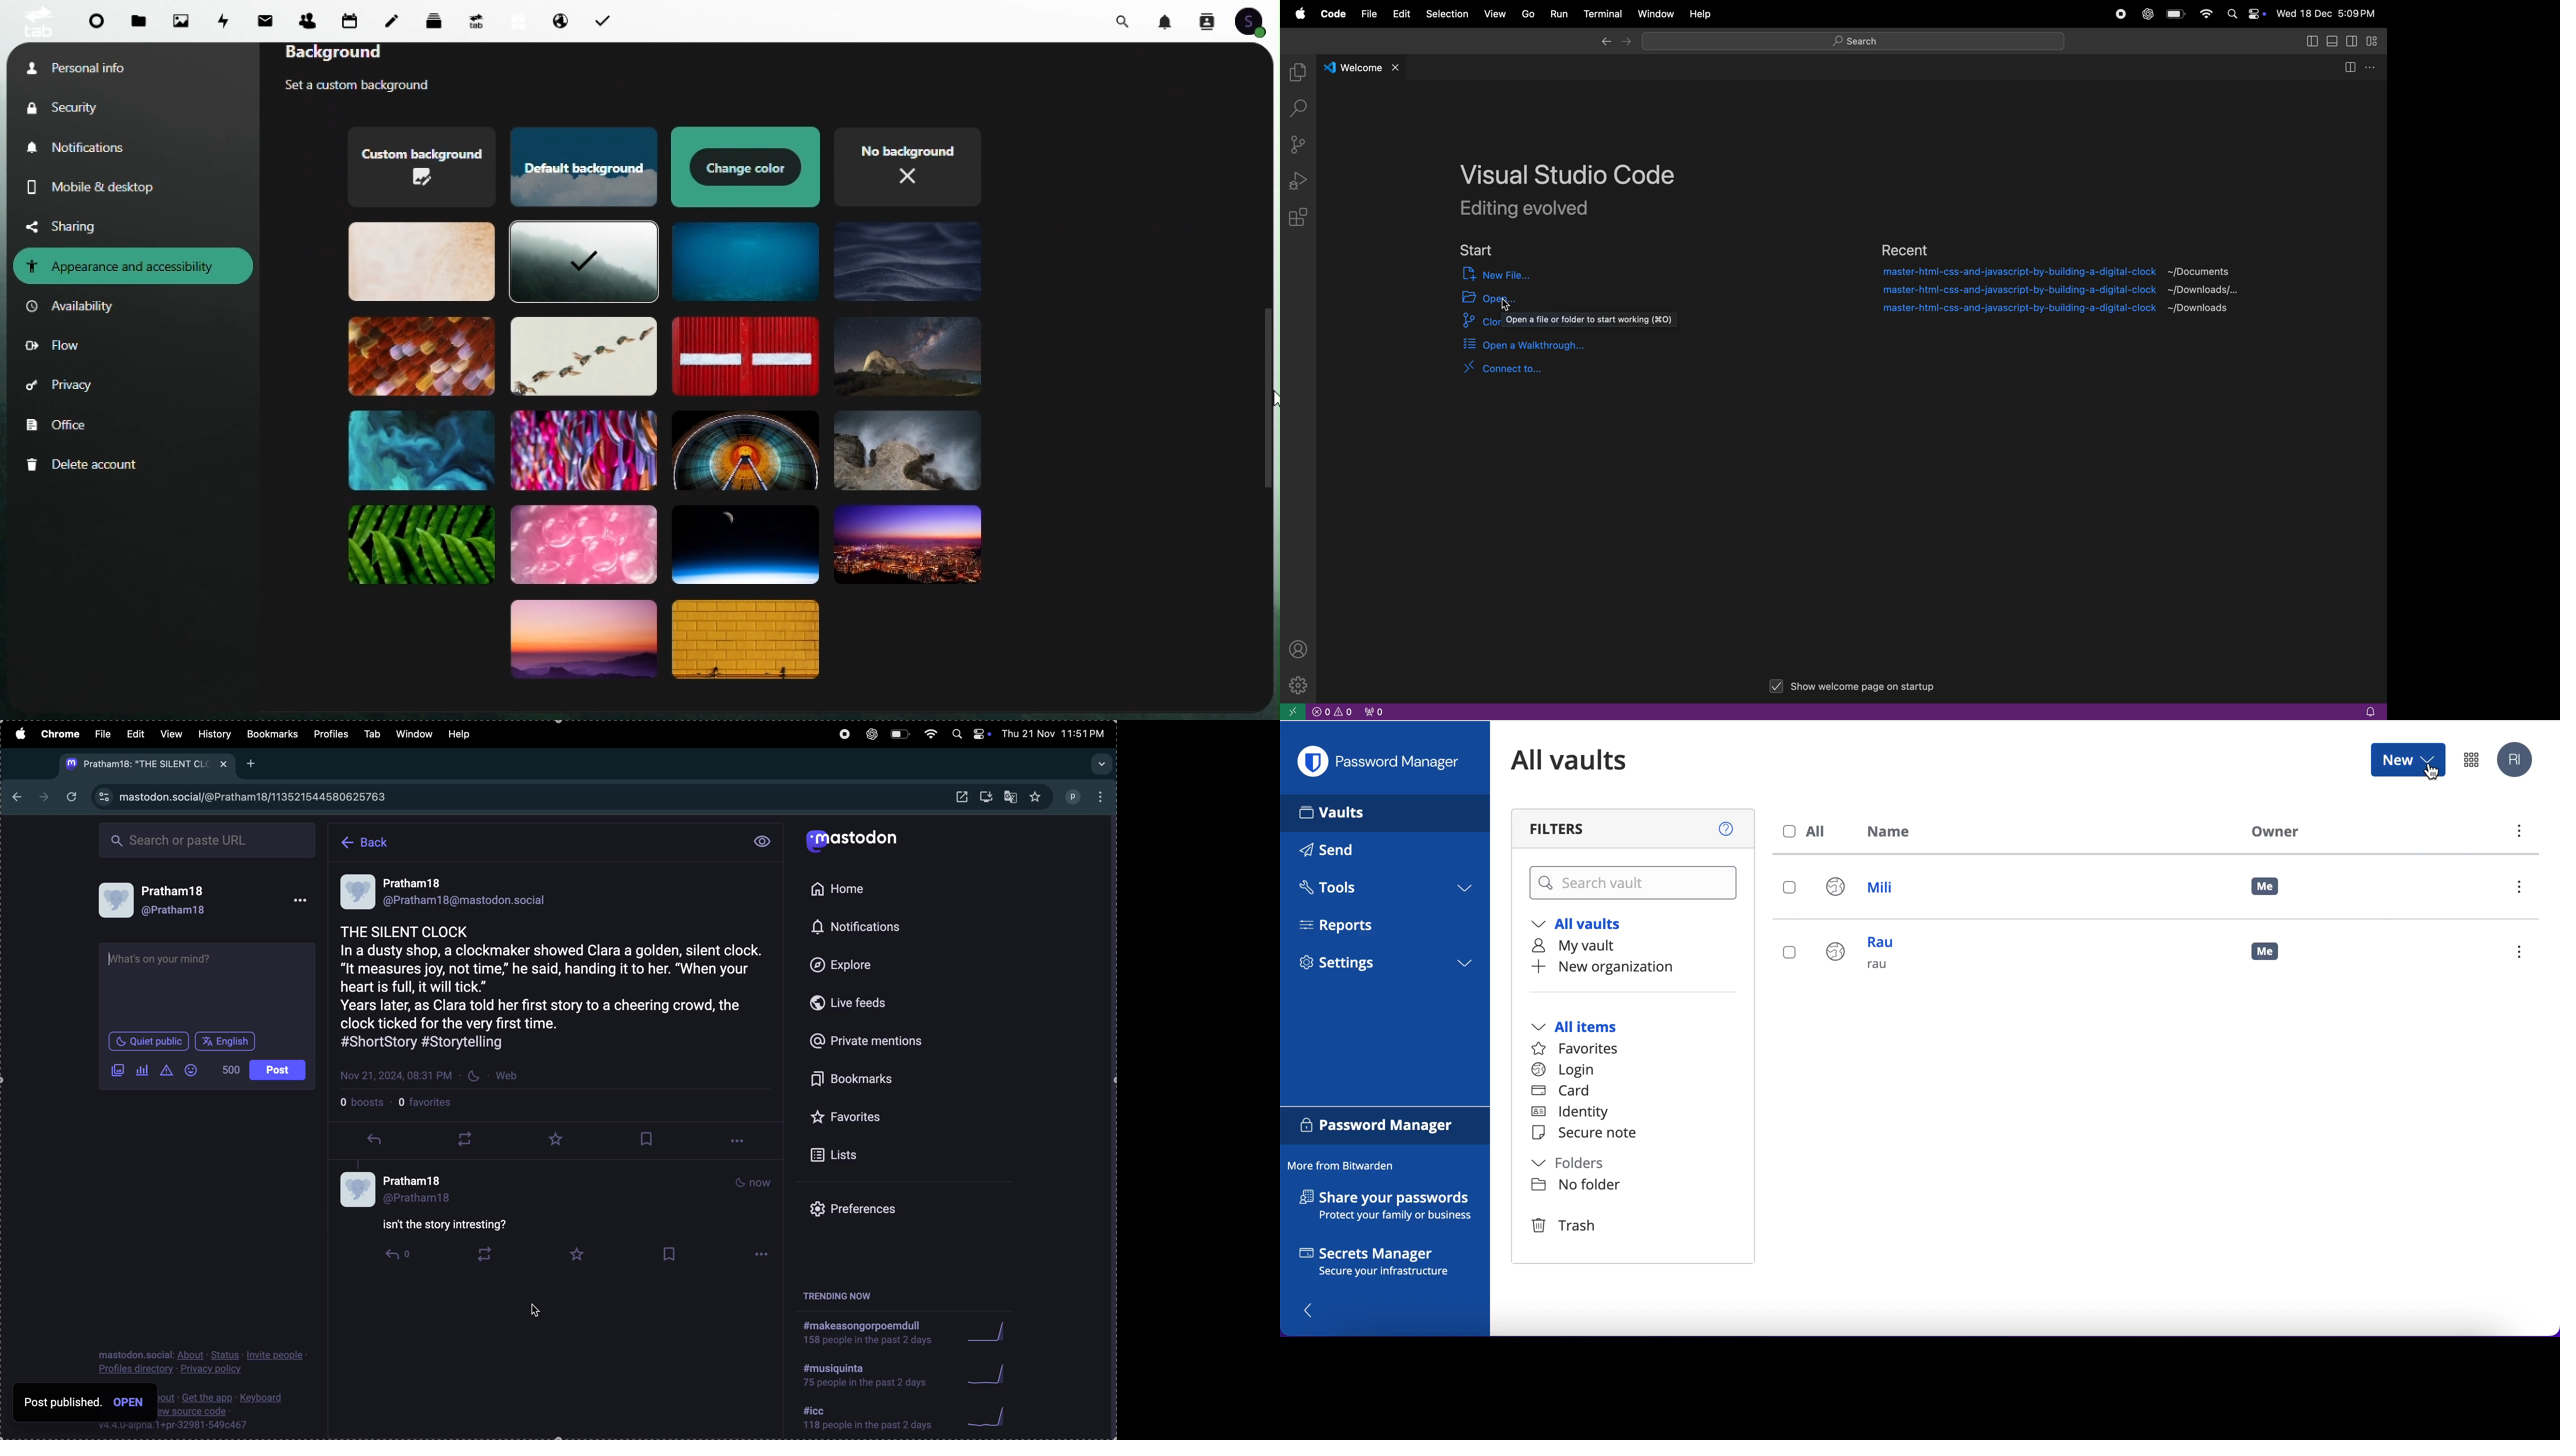 Image resolution: width=2576 pixels, height=1456 pixels. What do you see at coordinates (762, 841) in the screenshot?
I see `view` at bounding box center [762, 841].